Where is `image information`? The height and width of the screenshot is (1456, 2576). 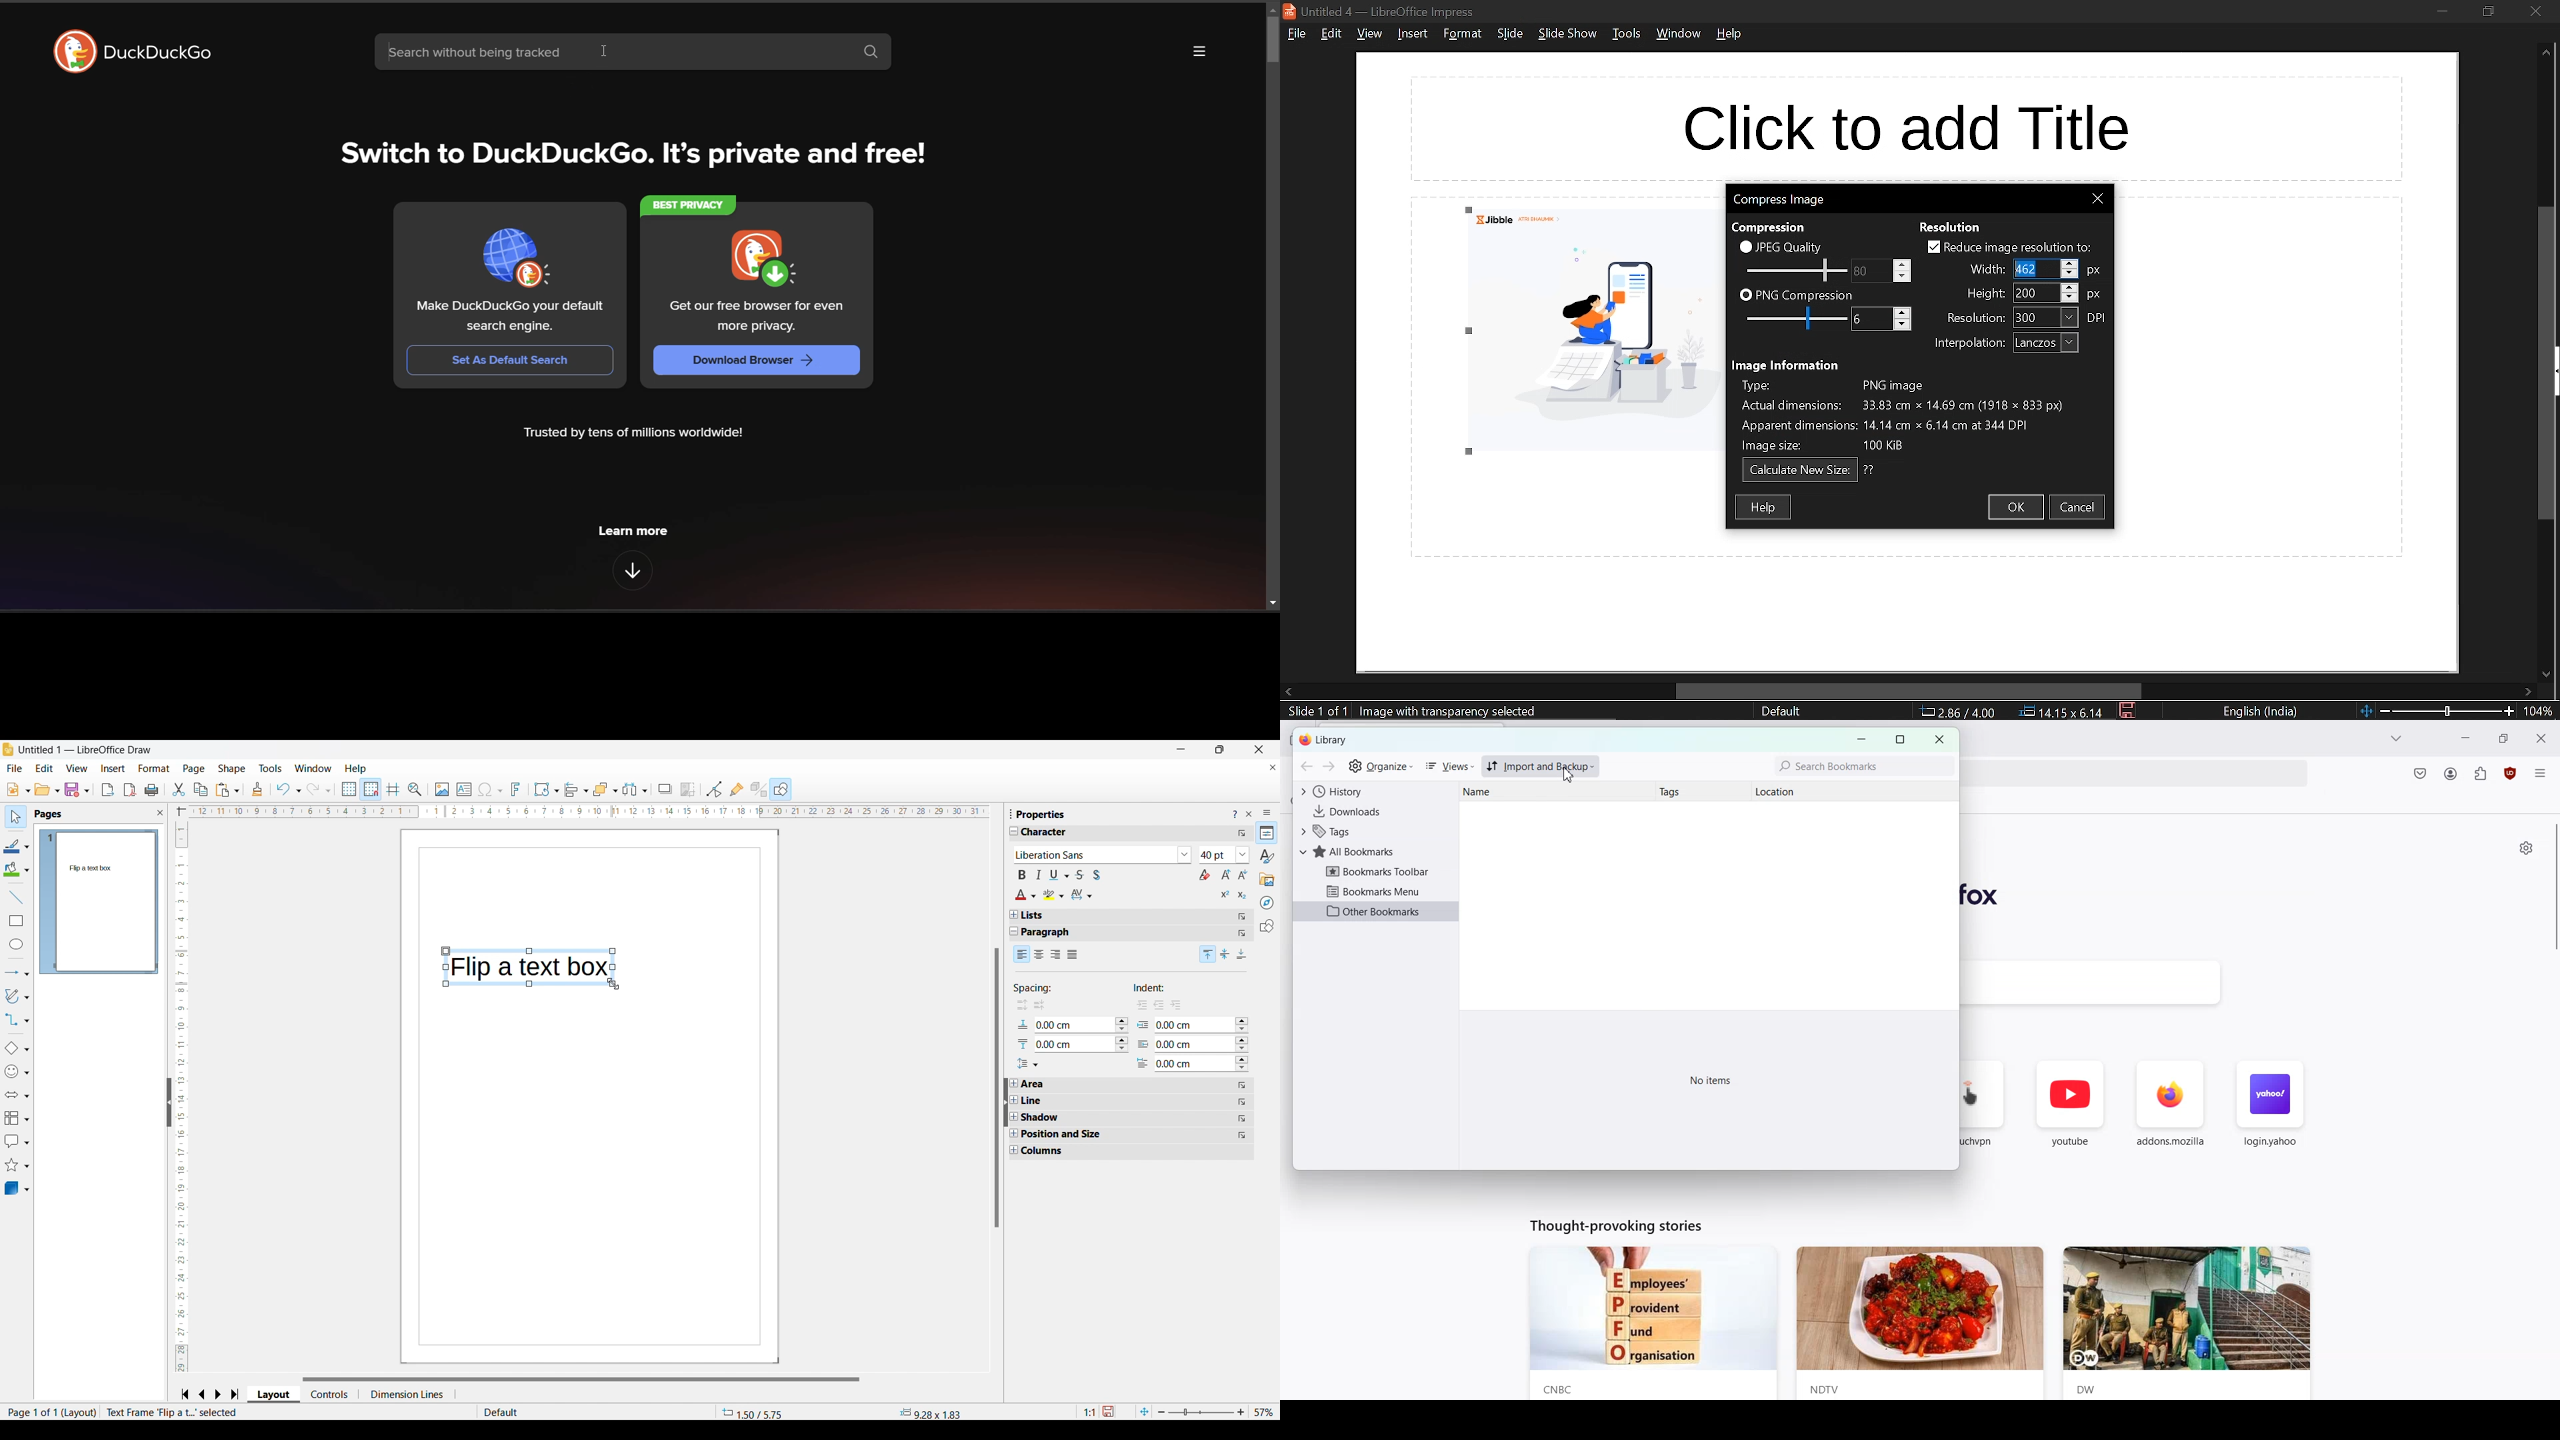
image information is located at coordinates (1788, 365).